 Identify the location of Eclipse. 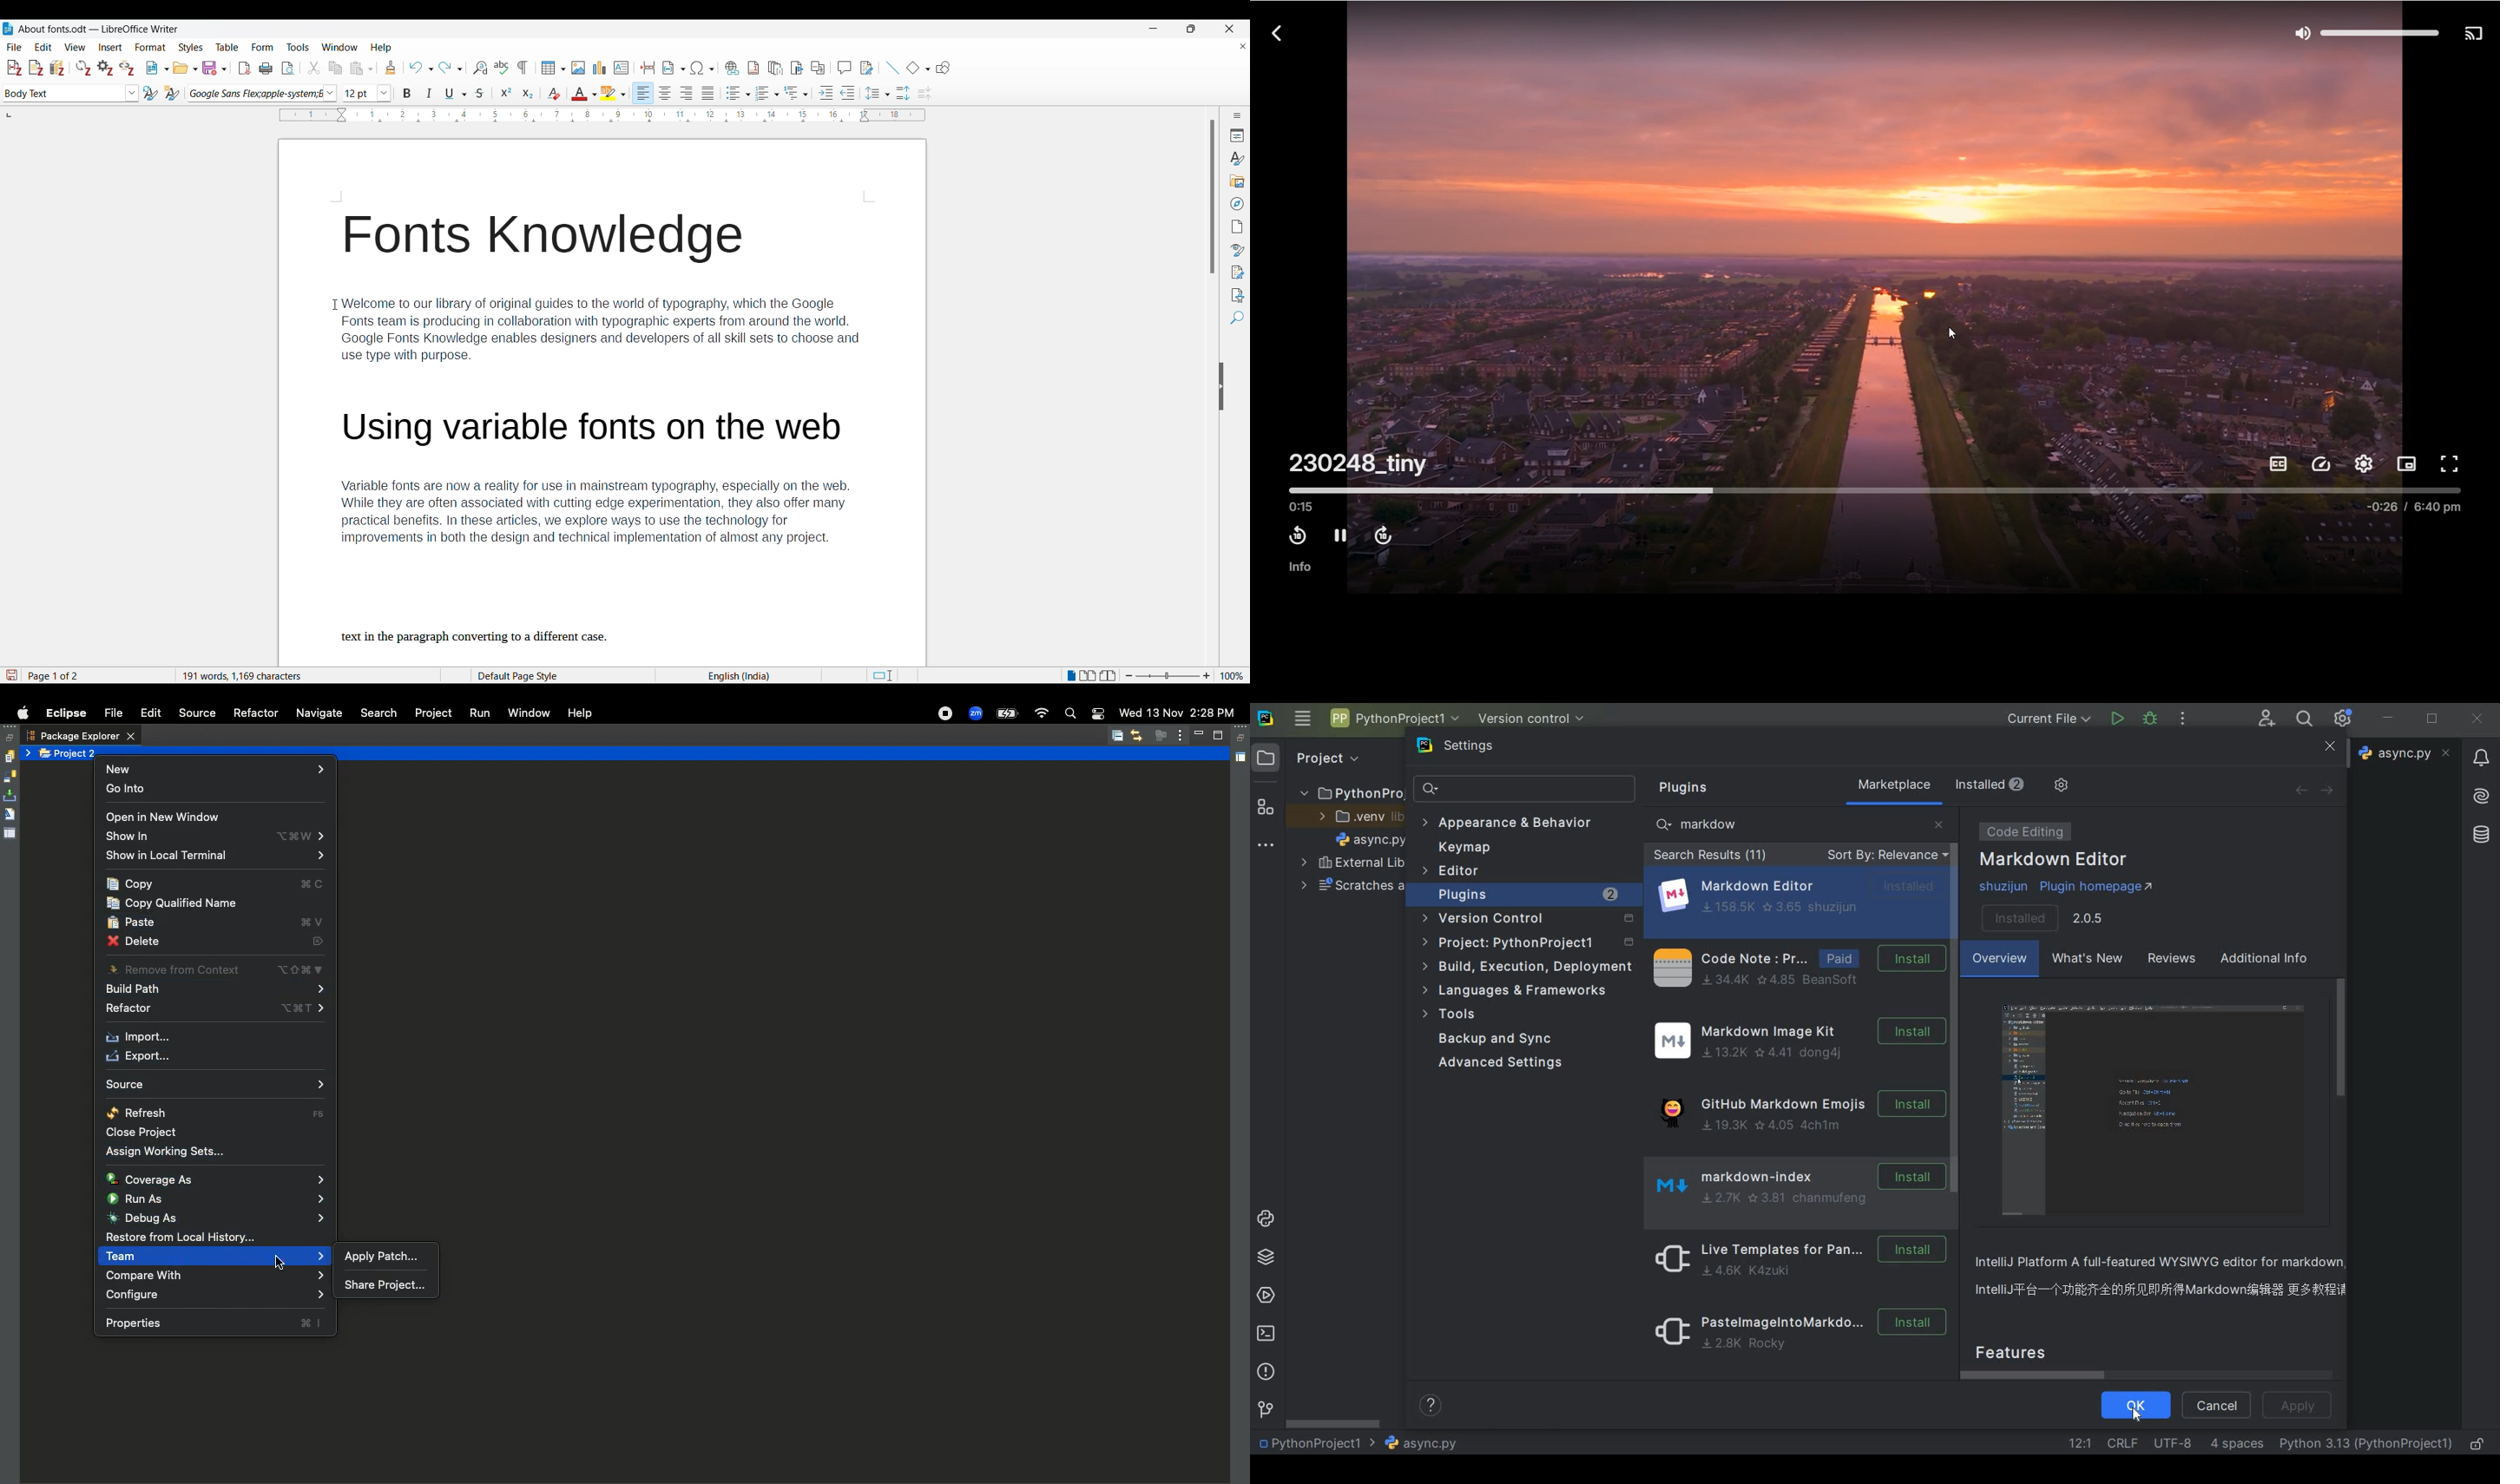
(65, 713).